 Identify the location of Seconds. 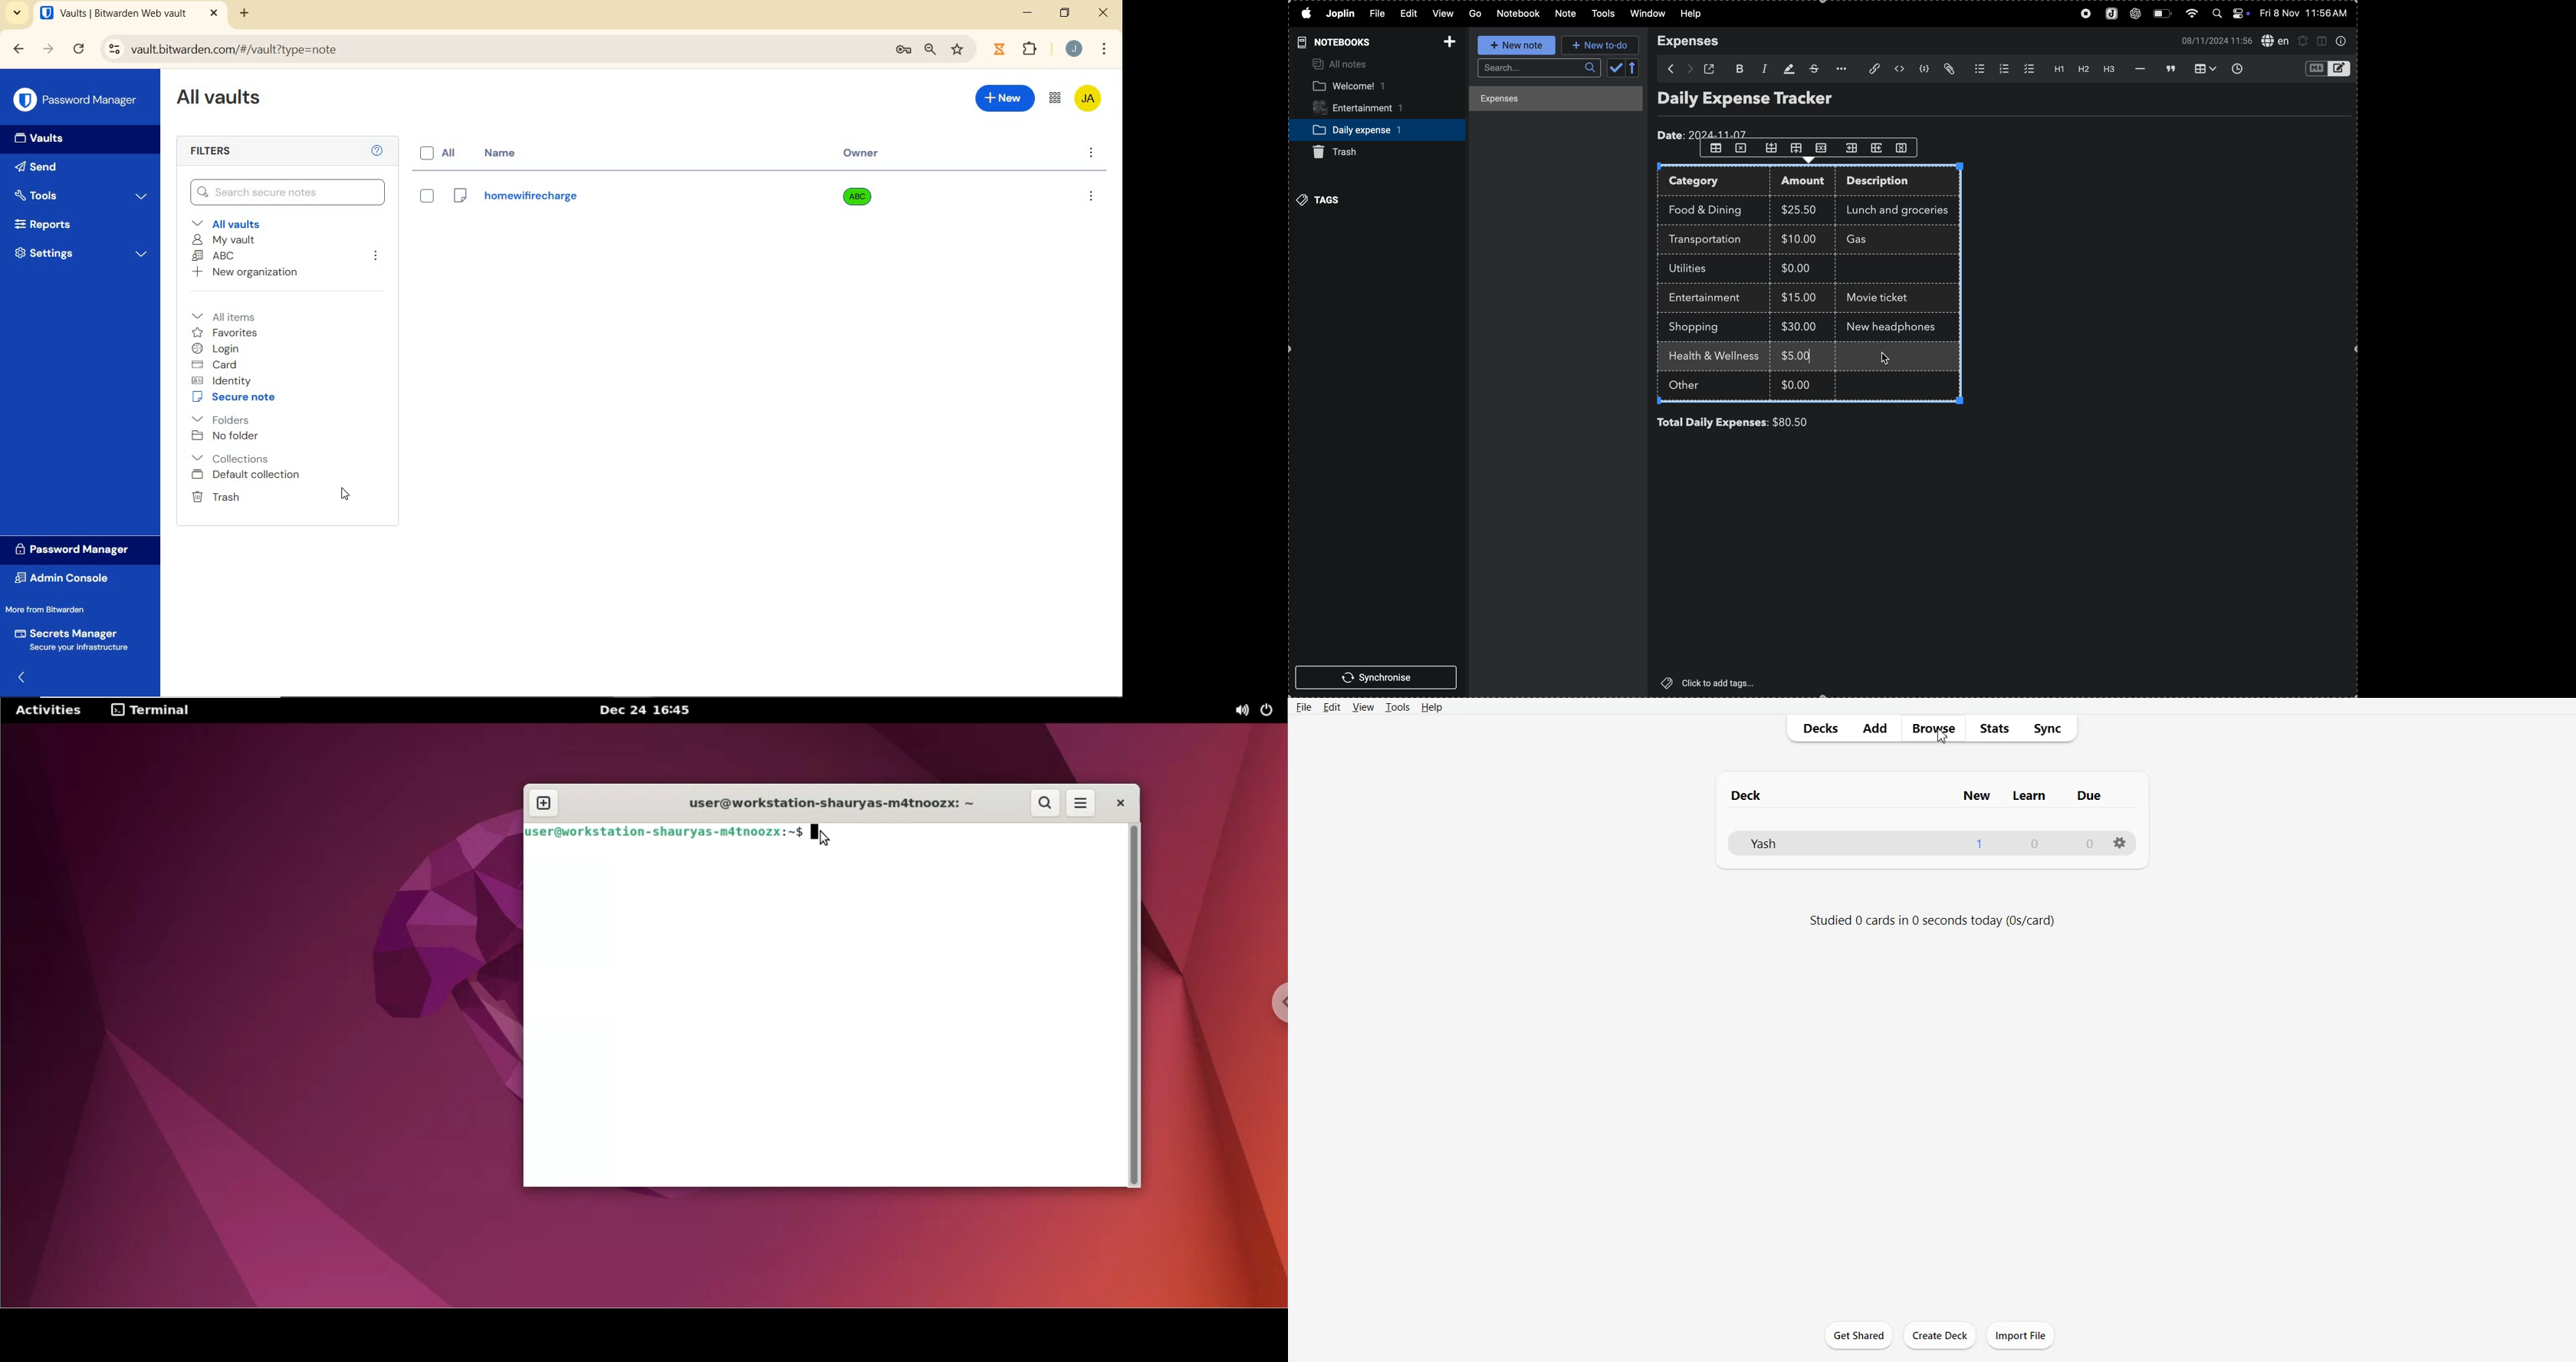
(1939, 737).